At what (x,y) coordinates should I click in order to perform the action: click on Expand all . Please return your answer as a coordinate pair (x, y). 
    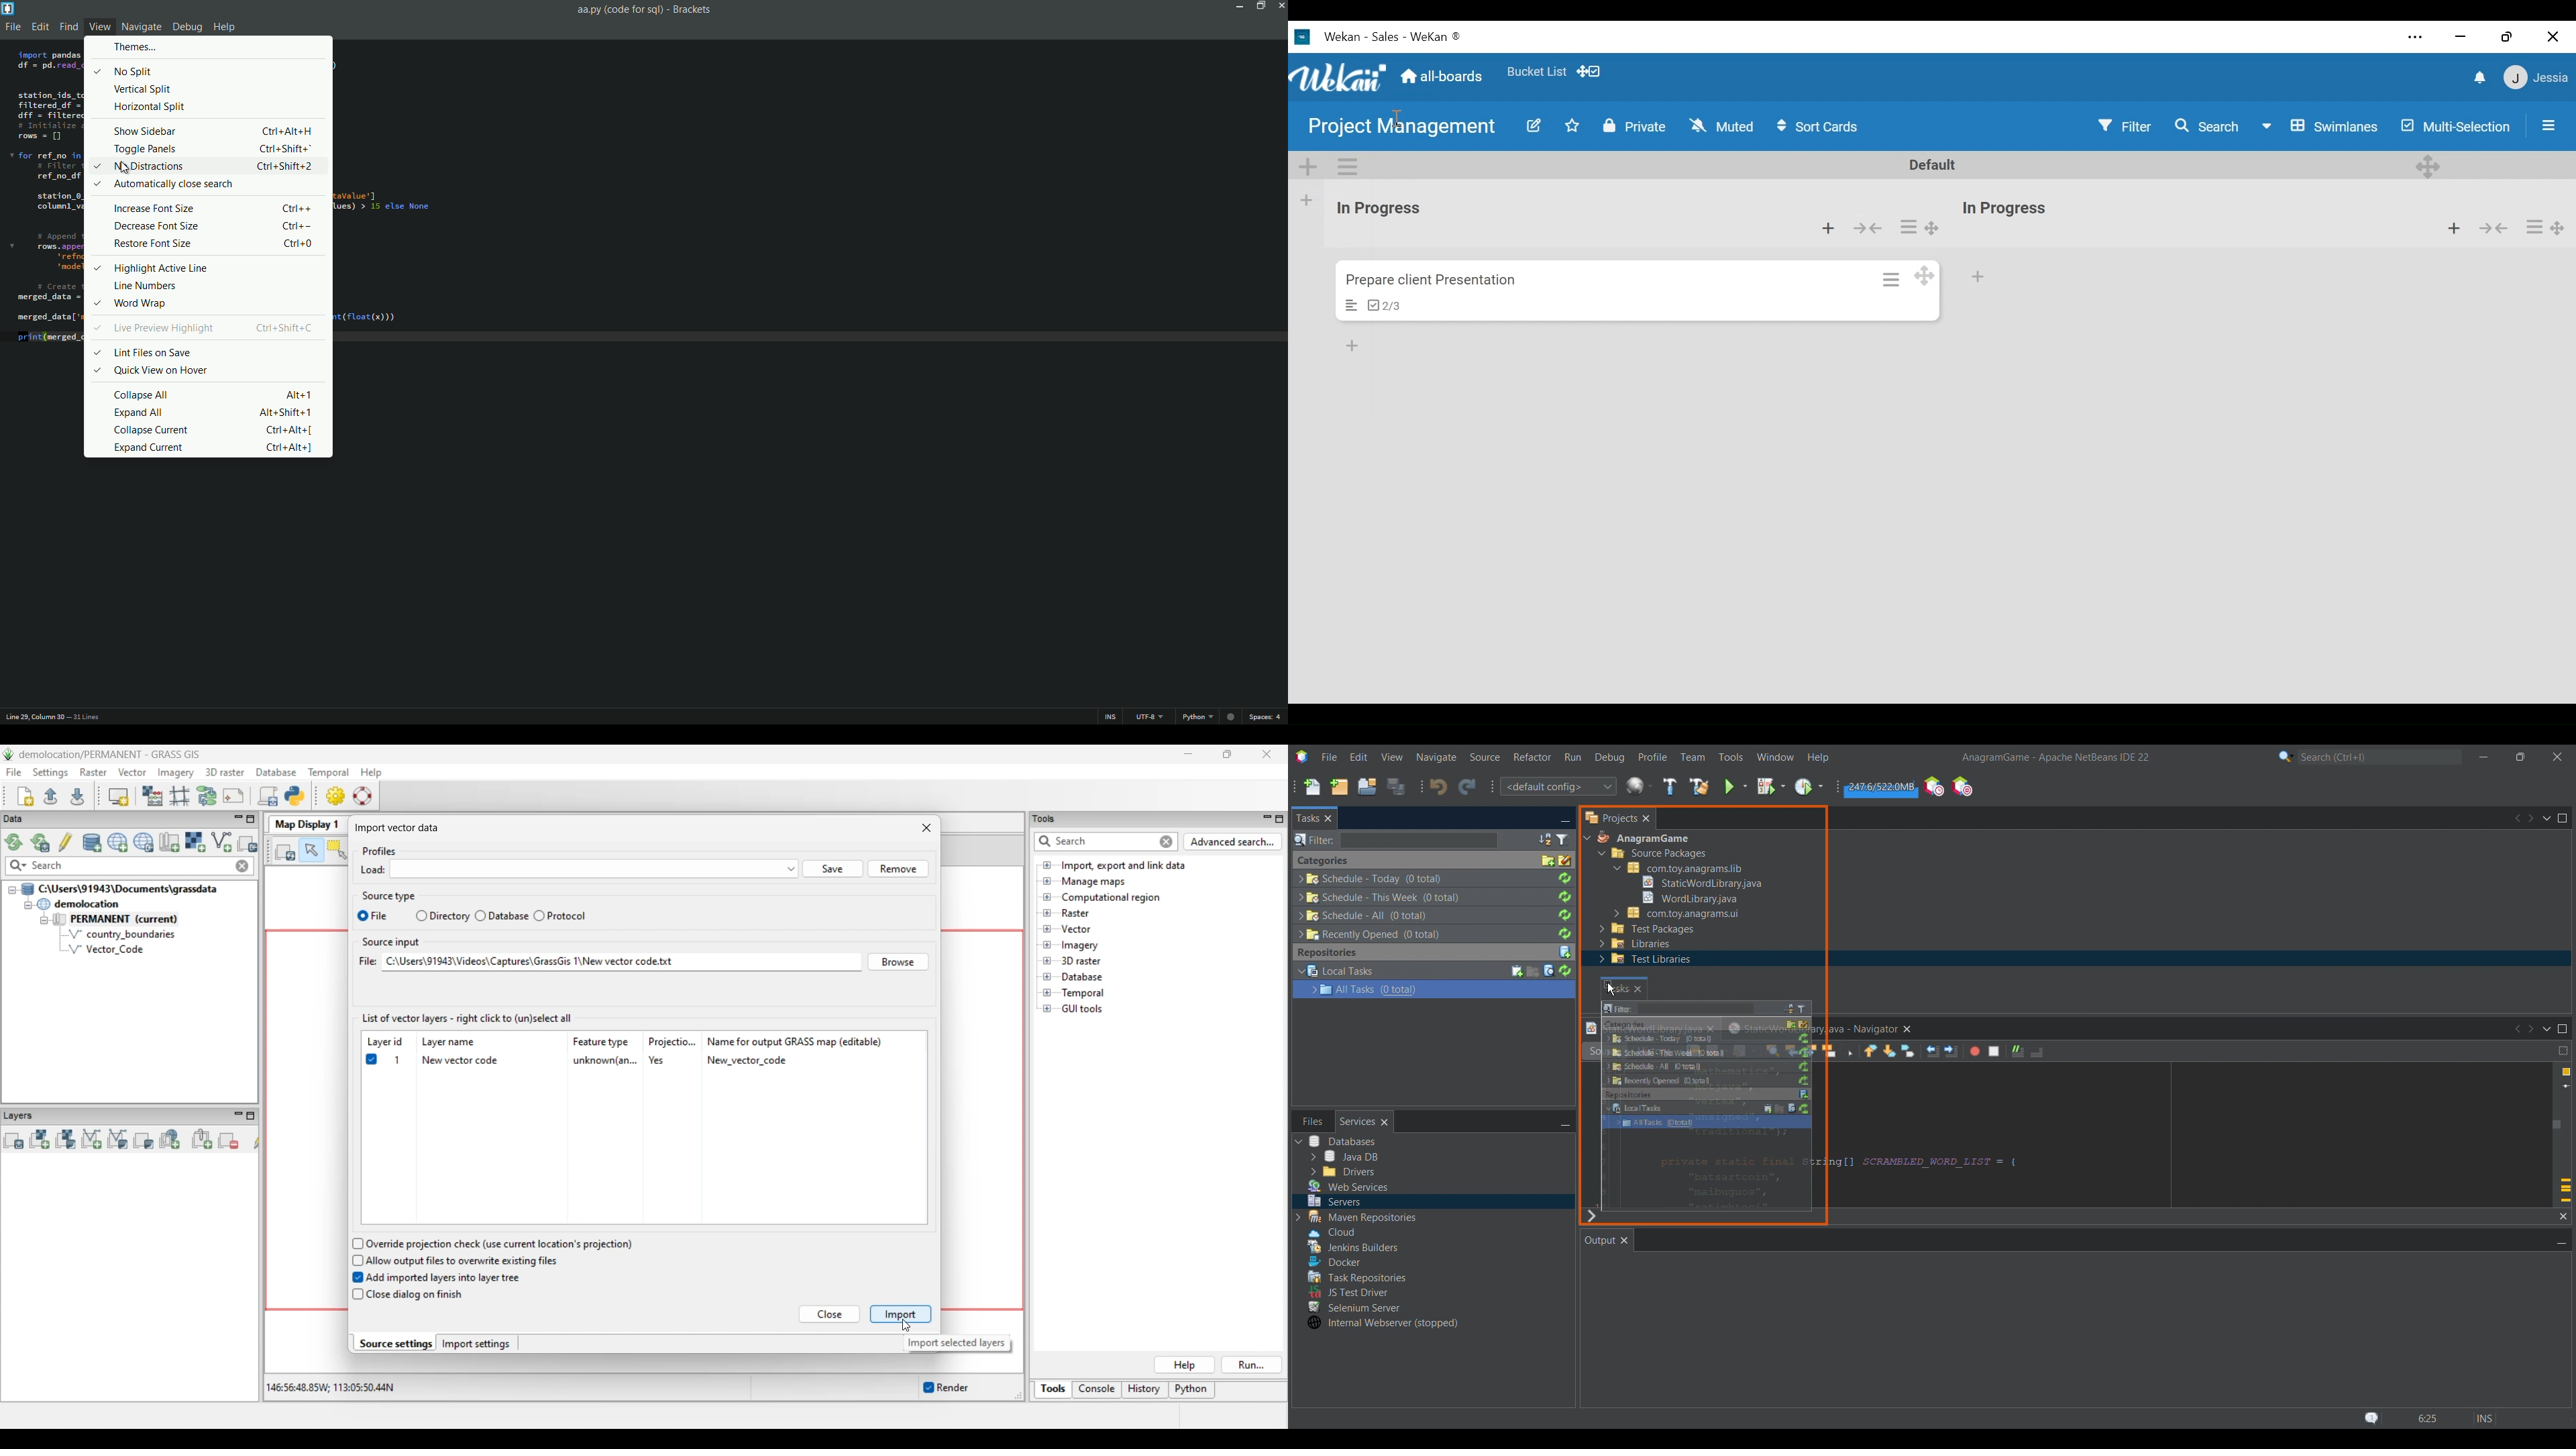
    Looking at the image, I should click on (213, 413).